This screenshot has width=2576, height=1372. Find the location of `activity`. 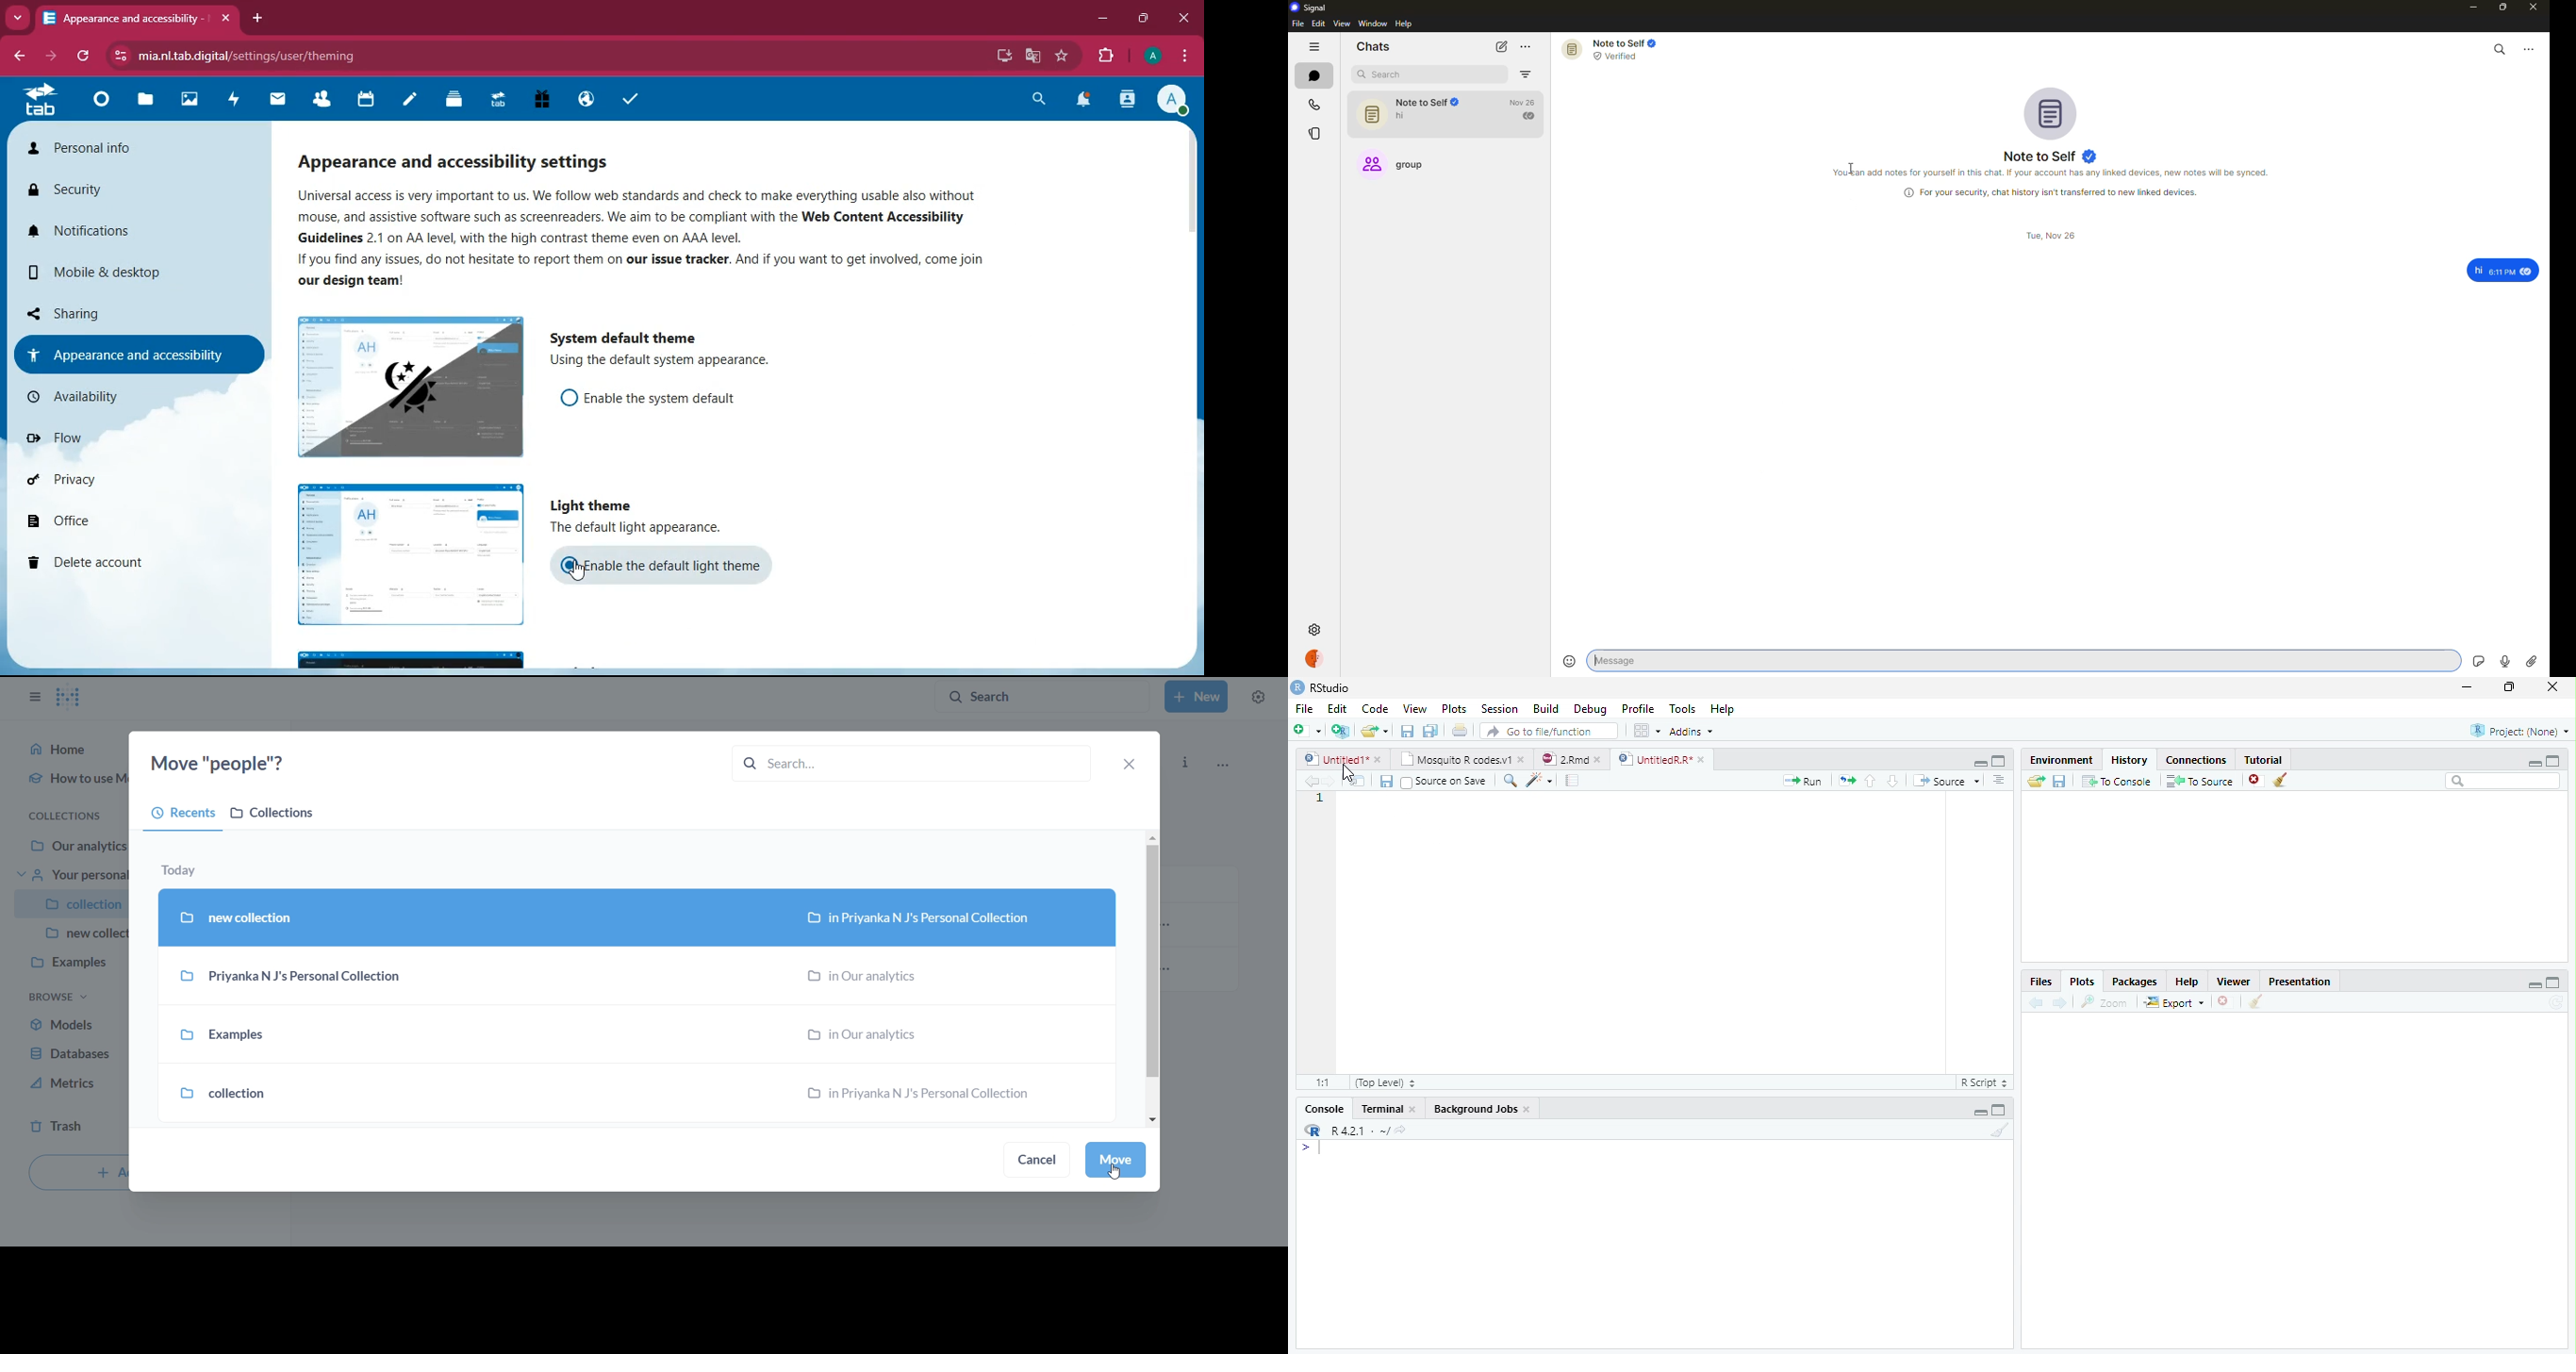

activity is located at coordinates (1126, 99).